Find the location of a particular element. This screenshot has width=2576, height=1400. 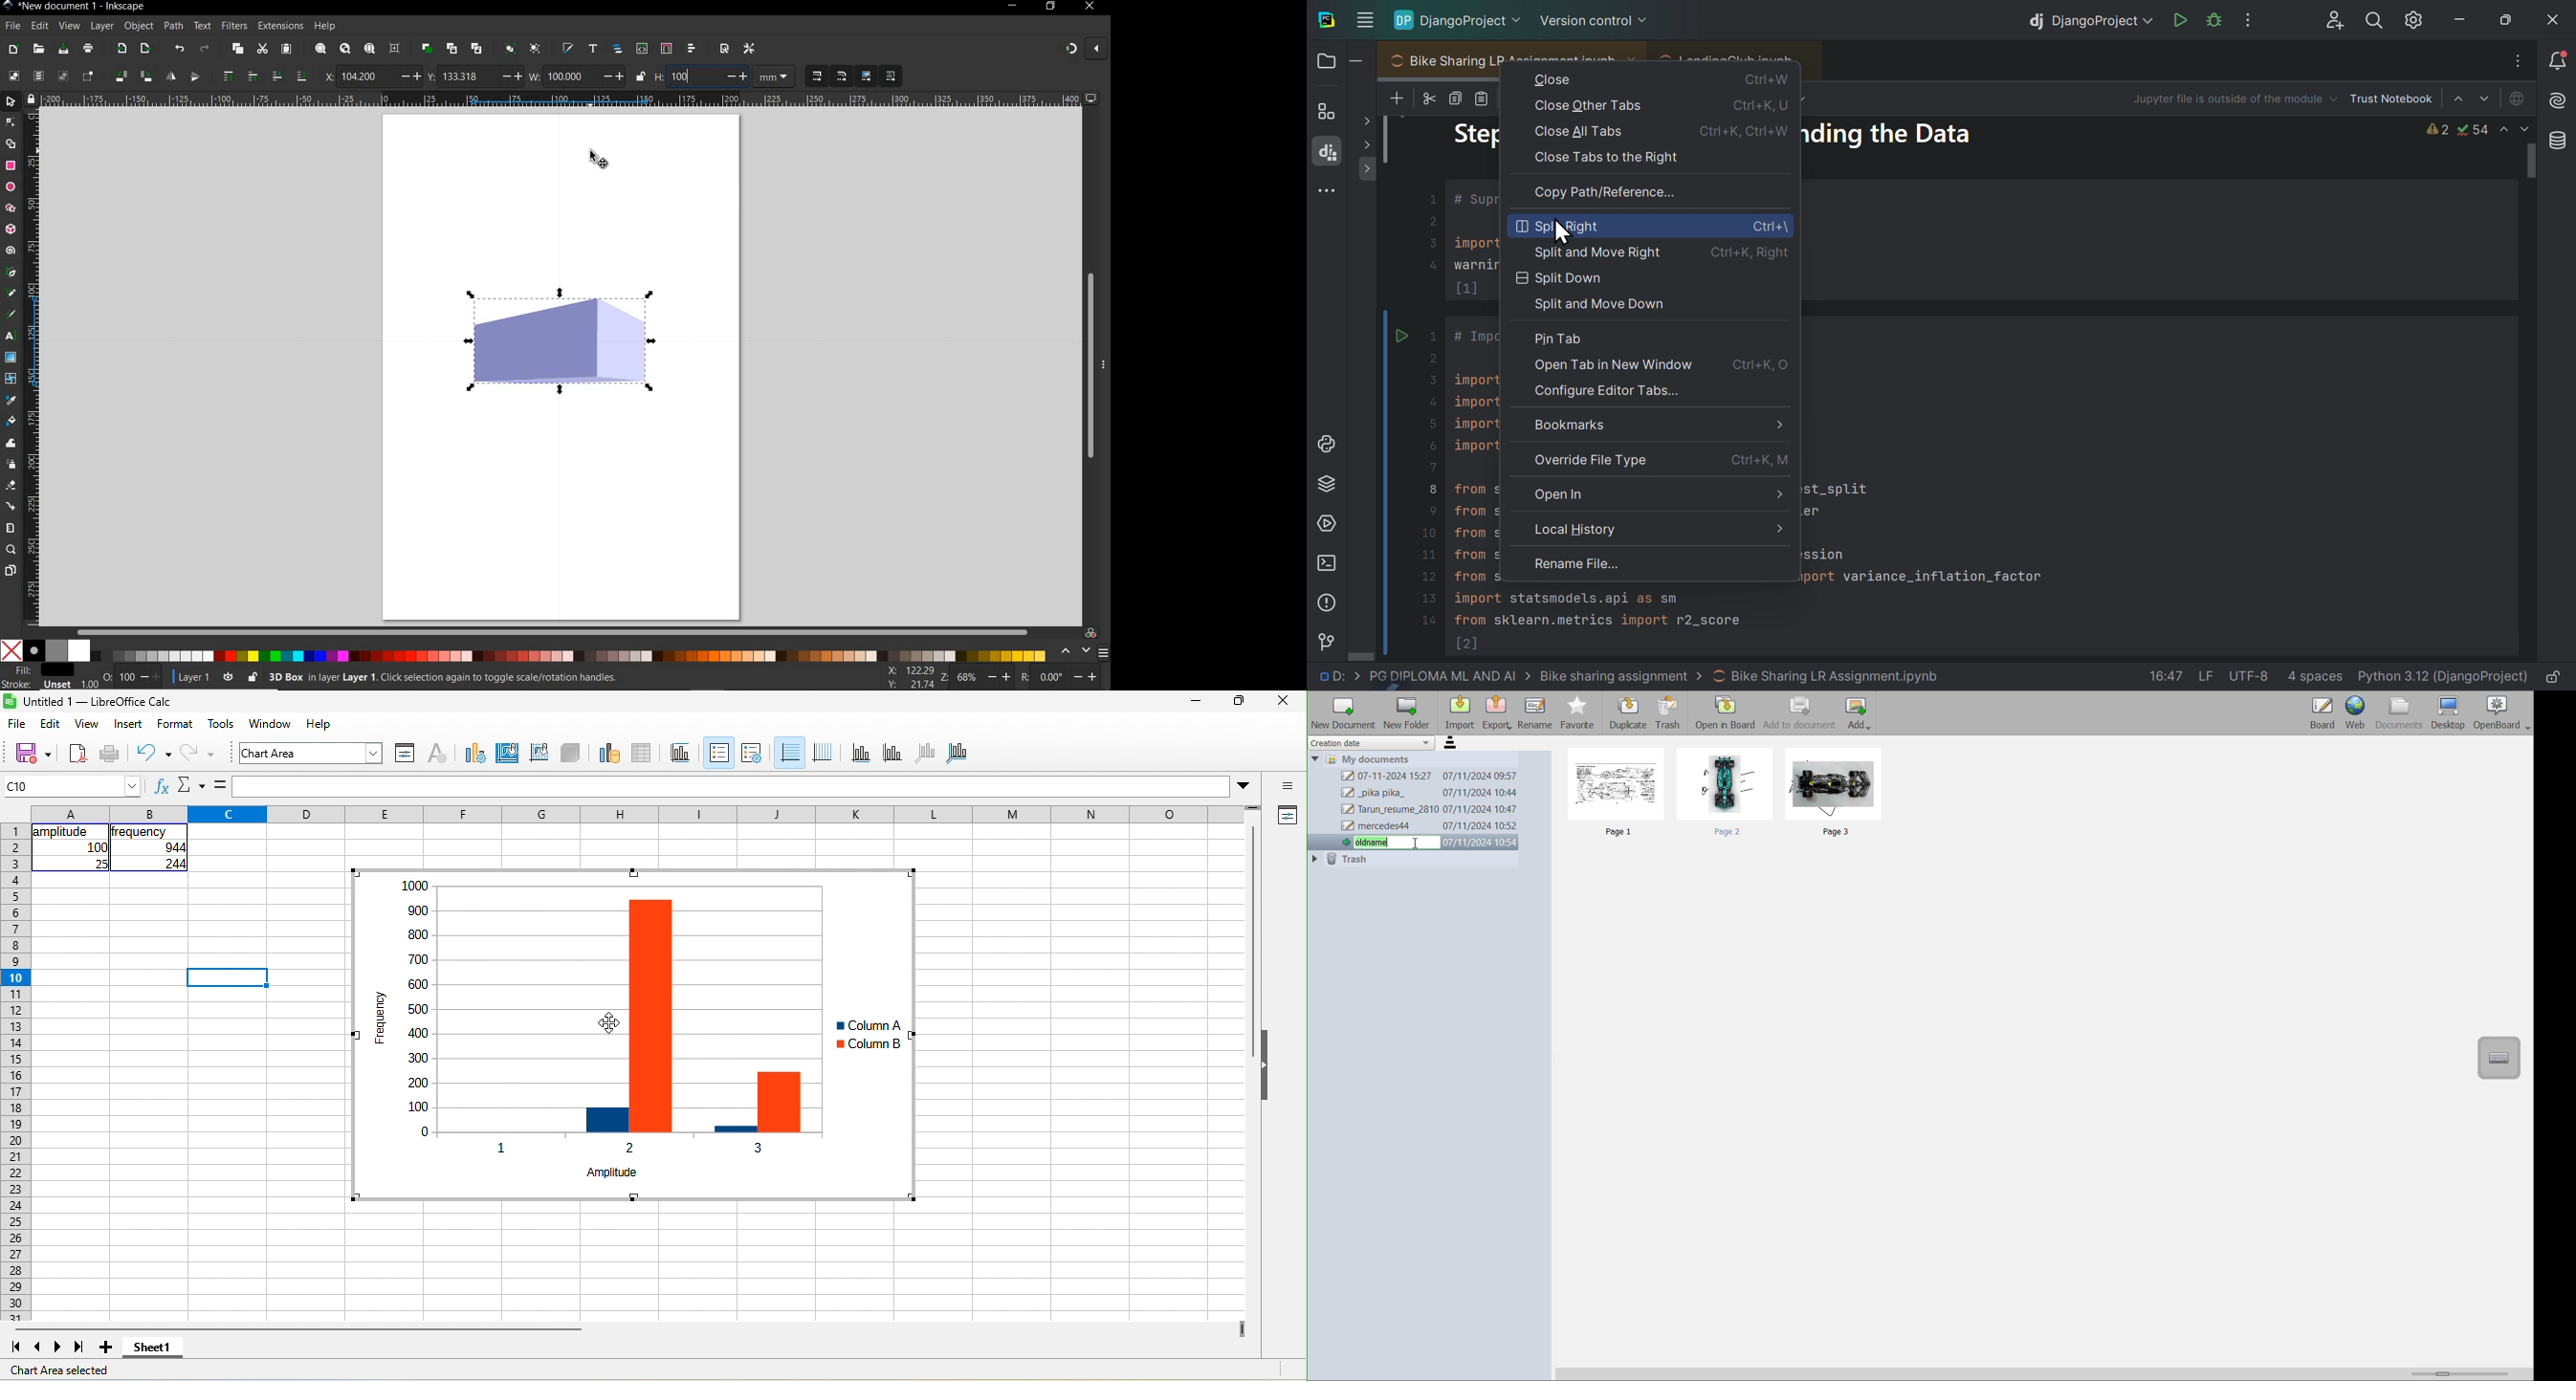

add new sheet is located at coordinates (105, 1348).